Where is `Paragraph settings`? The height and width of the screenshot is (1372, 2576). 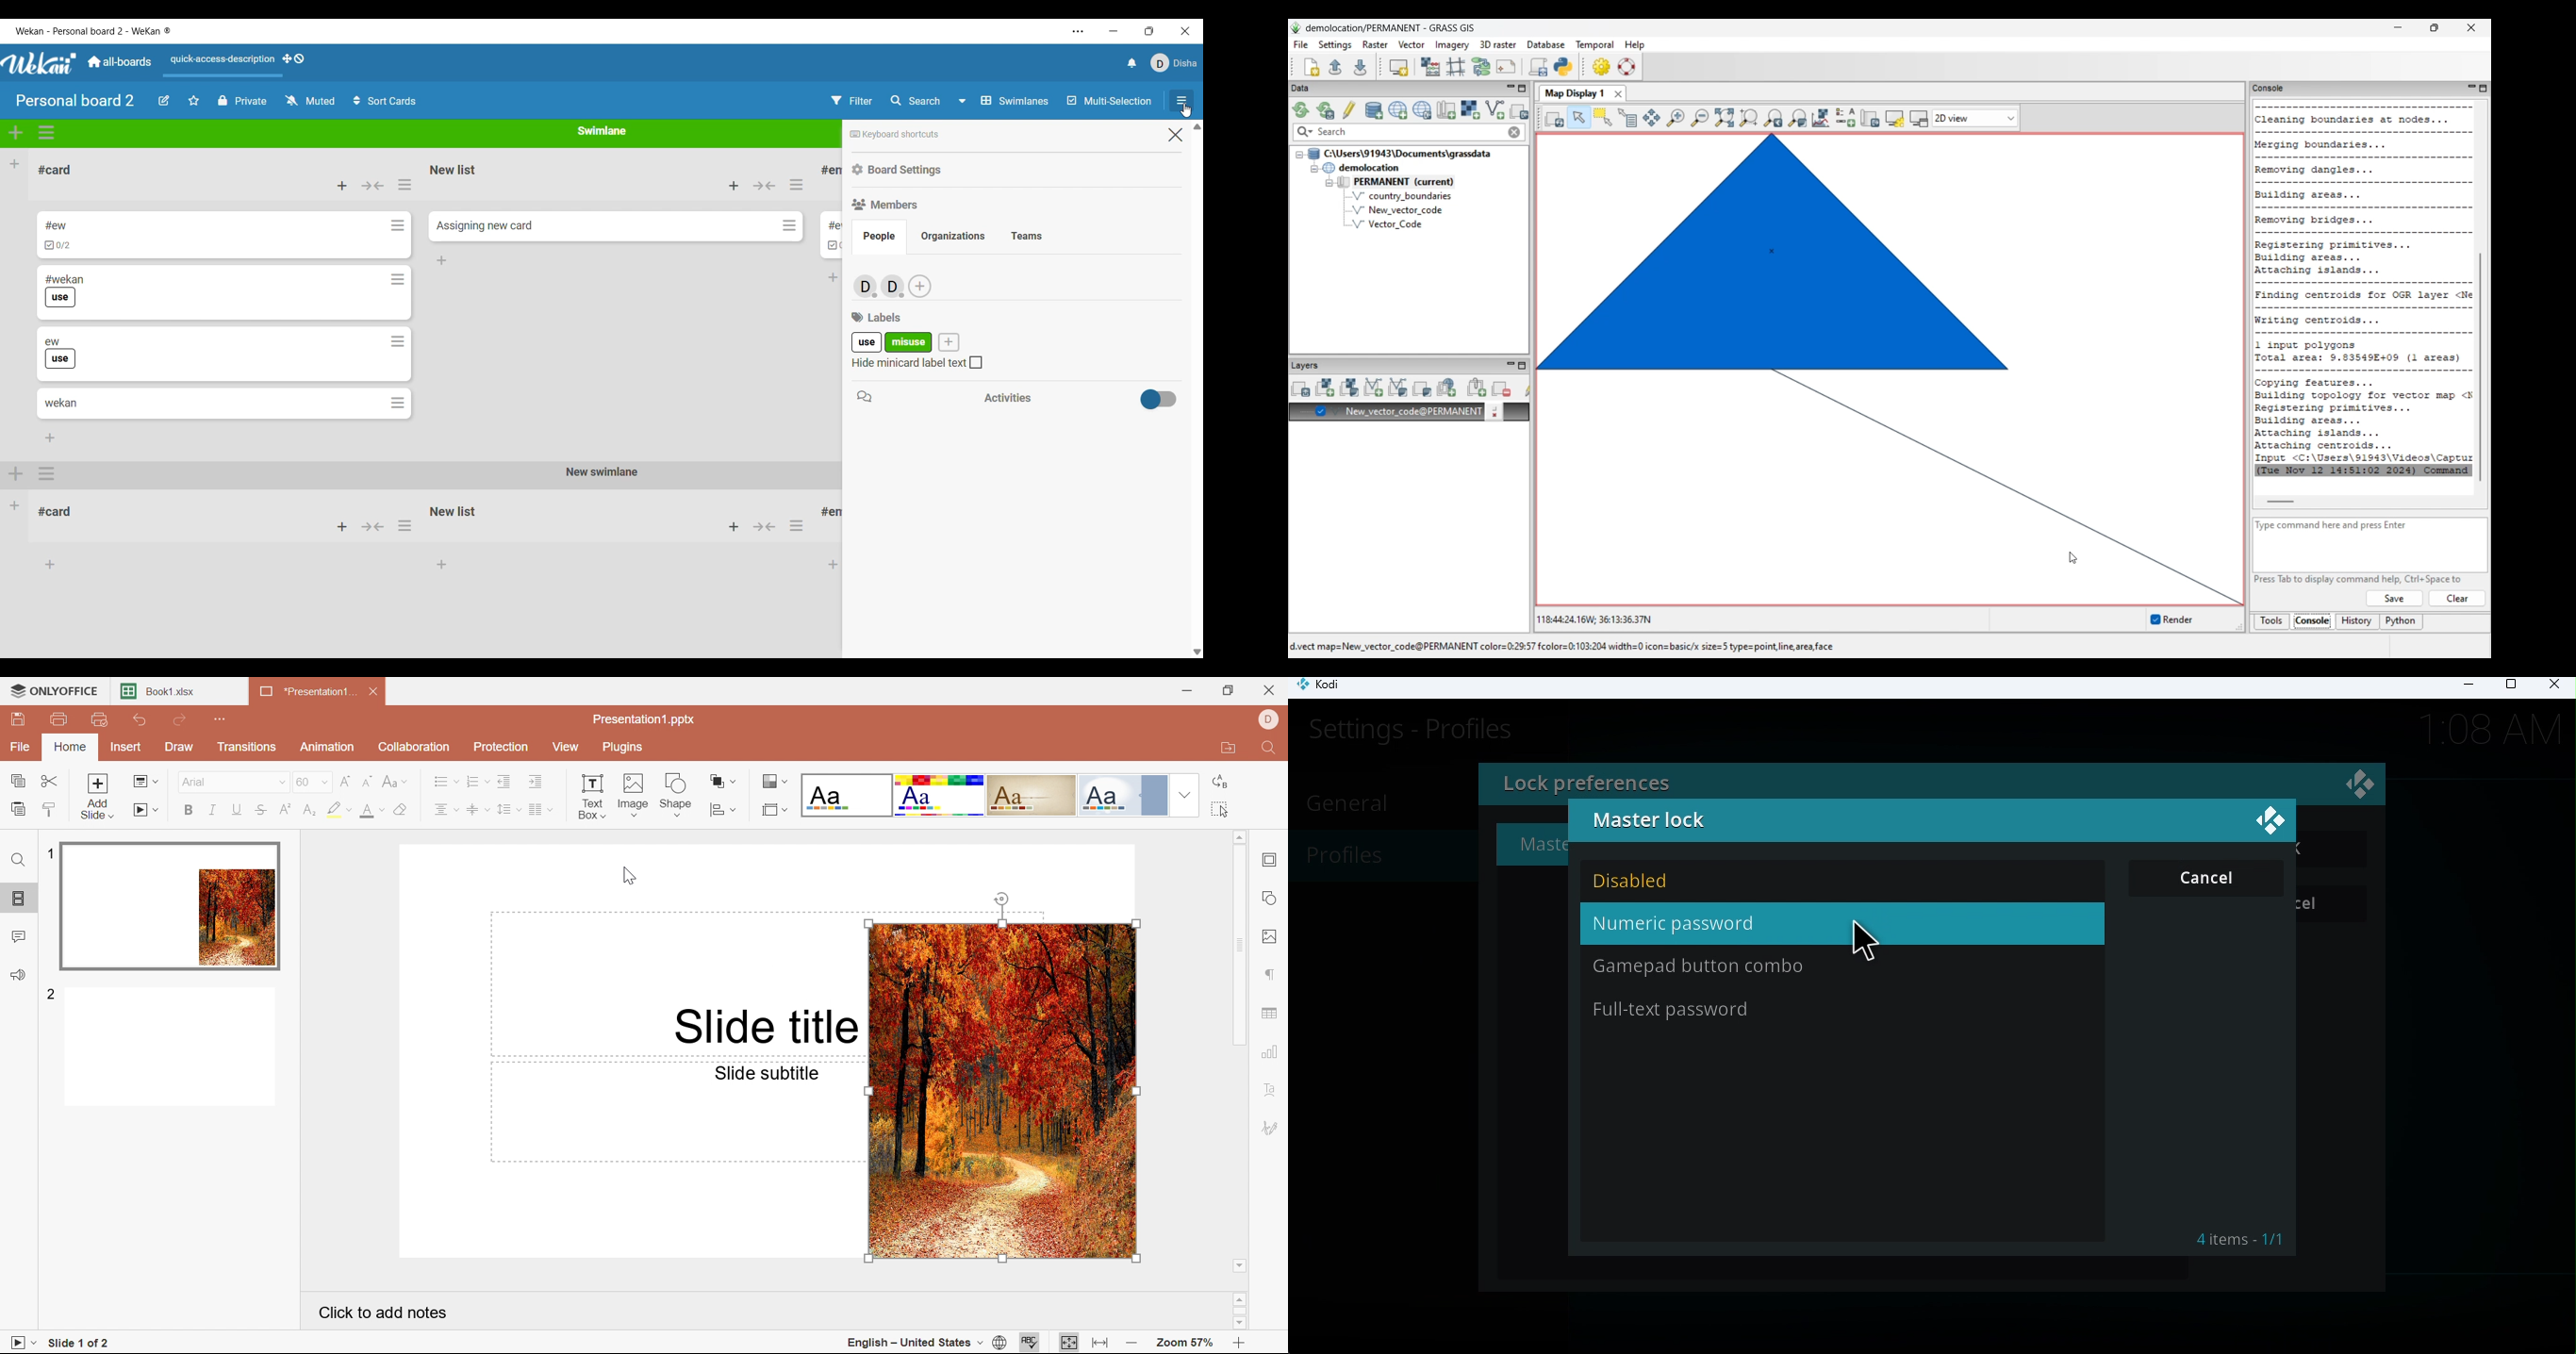 Paragraph settings is located at coordinates (1268, 973).